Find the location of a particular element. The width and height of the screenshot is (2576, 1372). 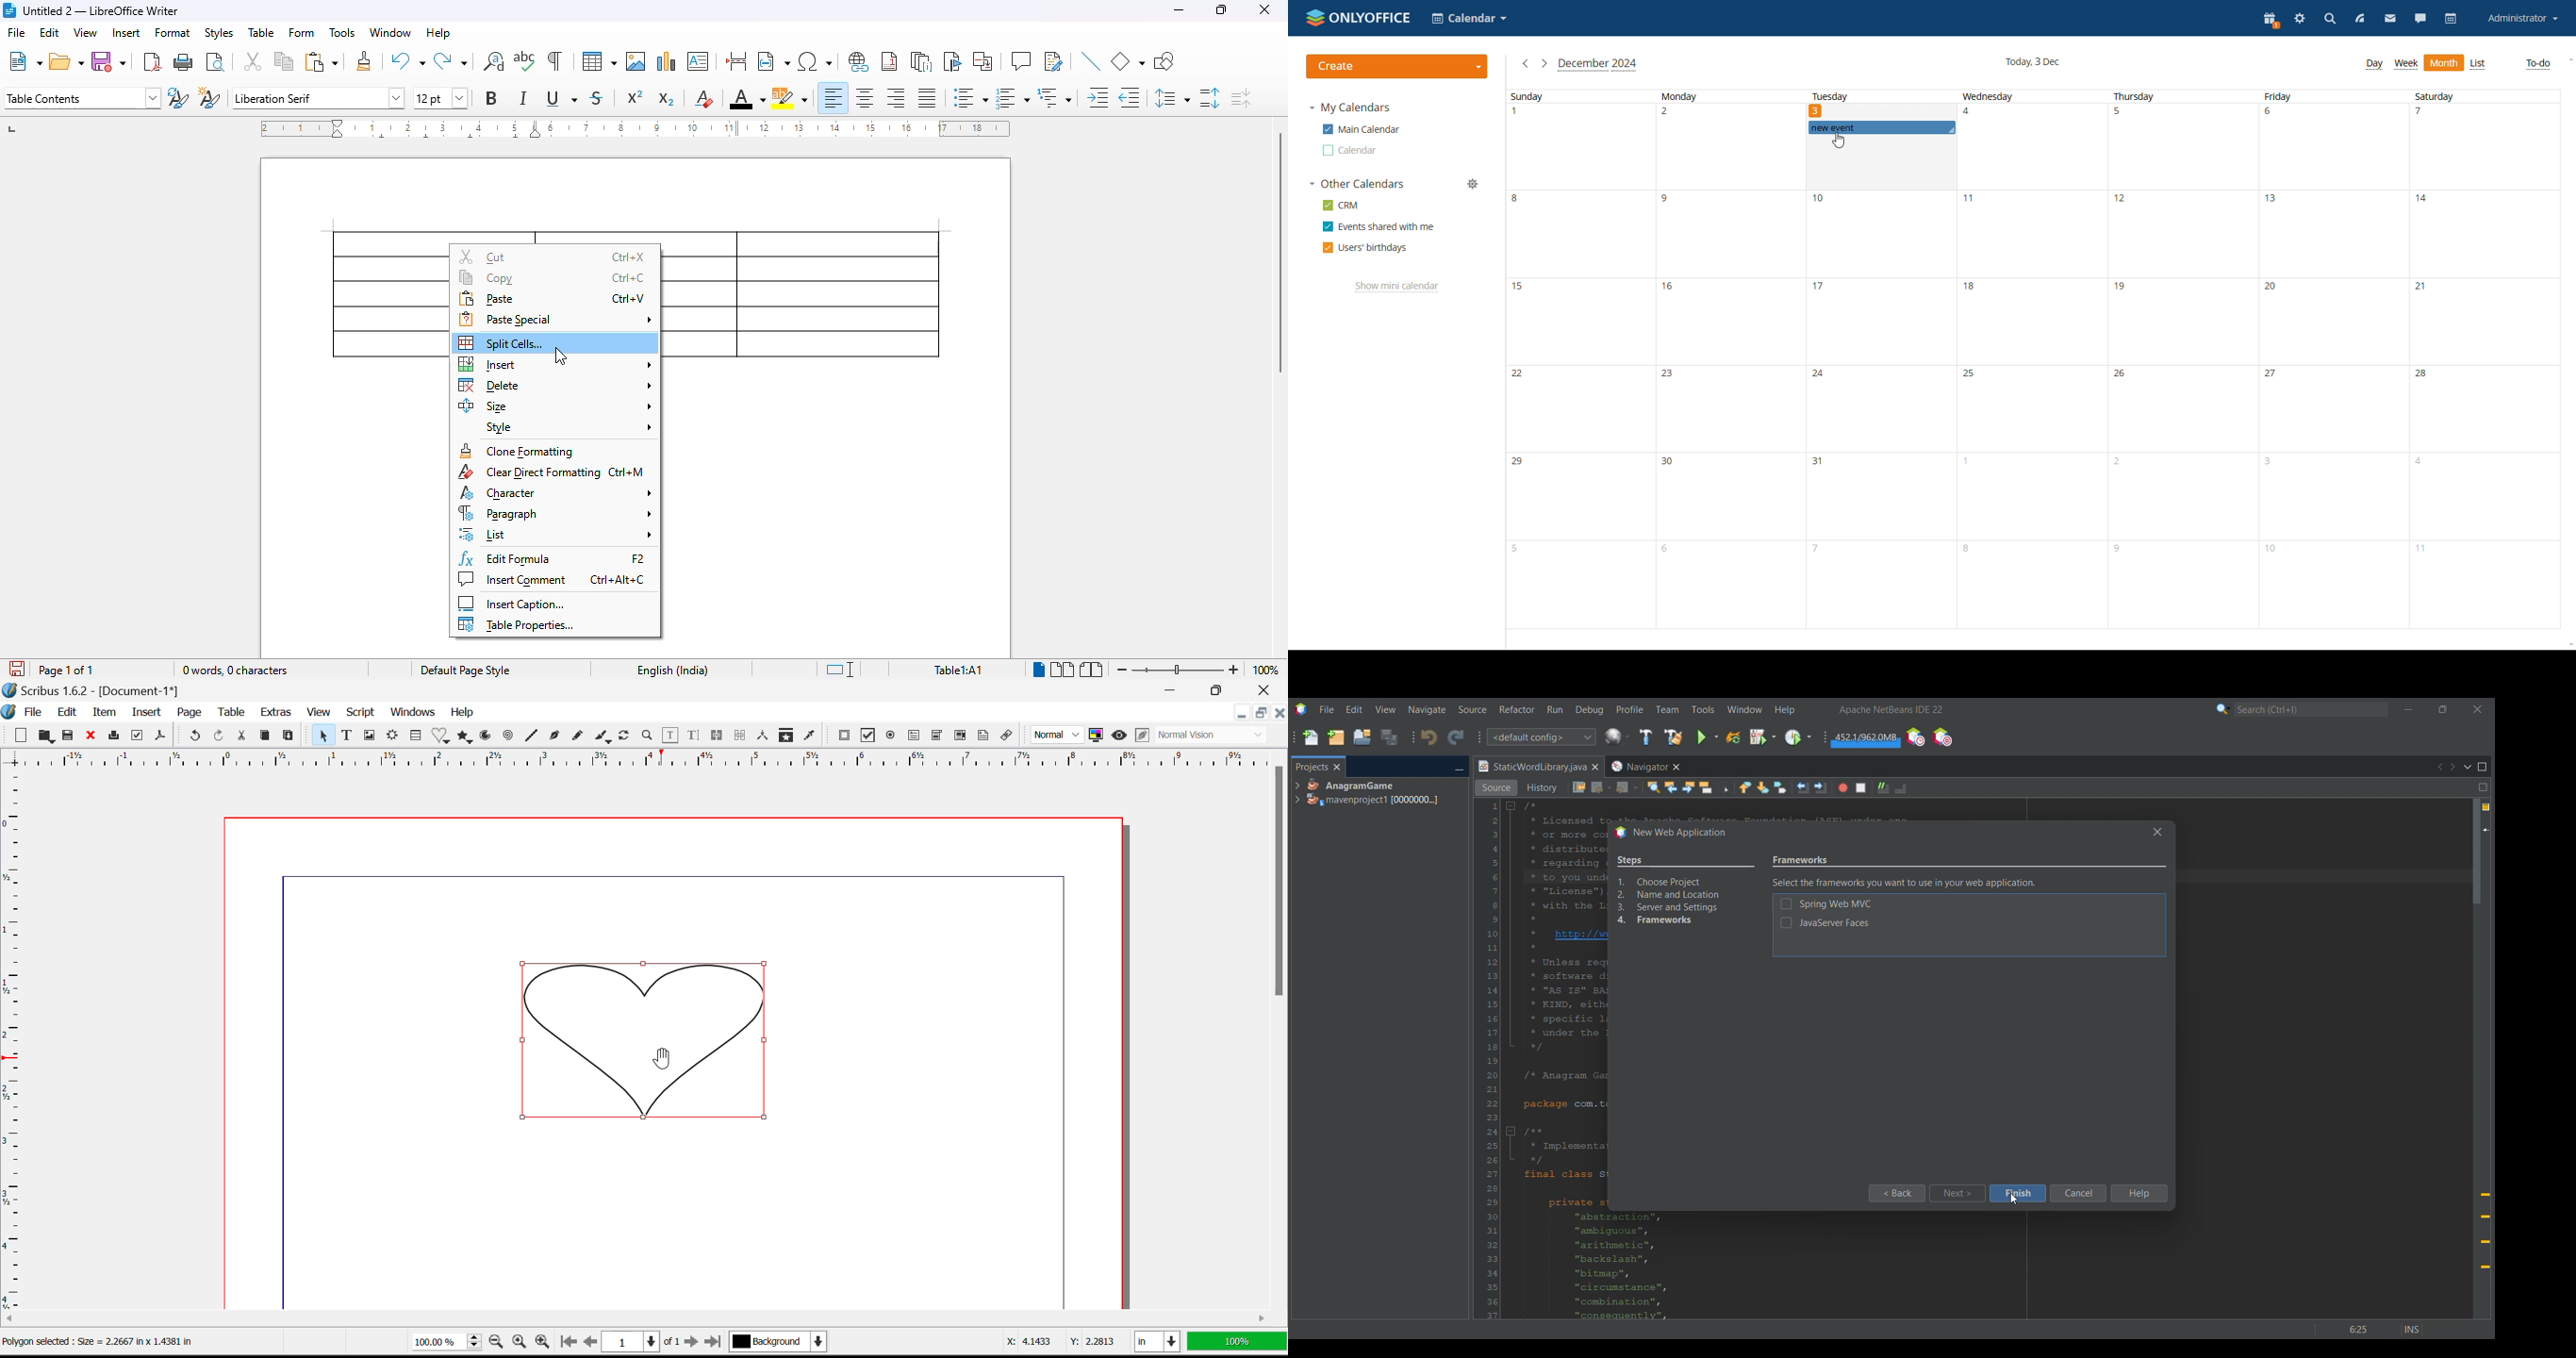

Freehand Curve is located at coordinates (579, 735).